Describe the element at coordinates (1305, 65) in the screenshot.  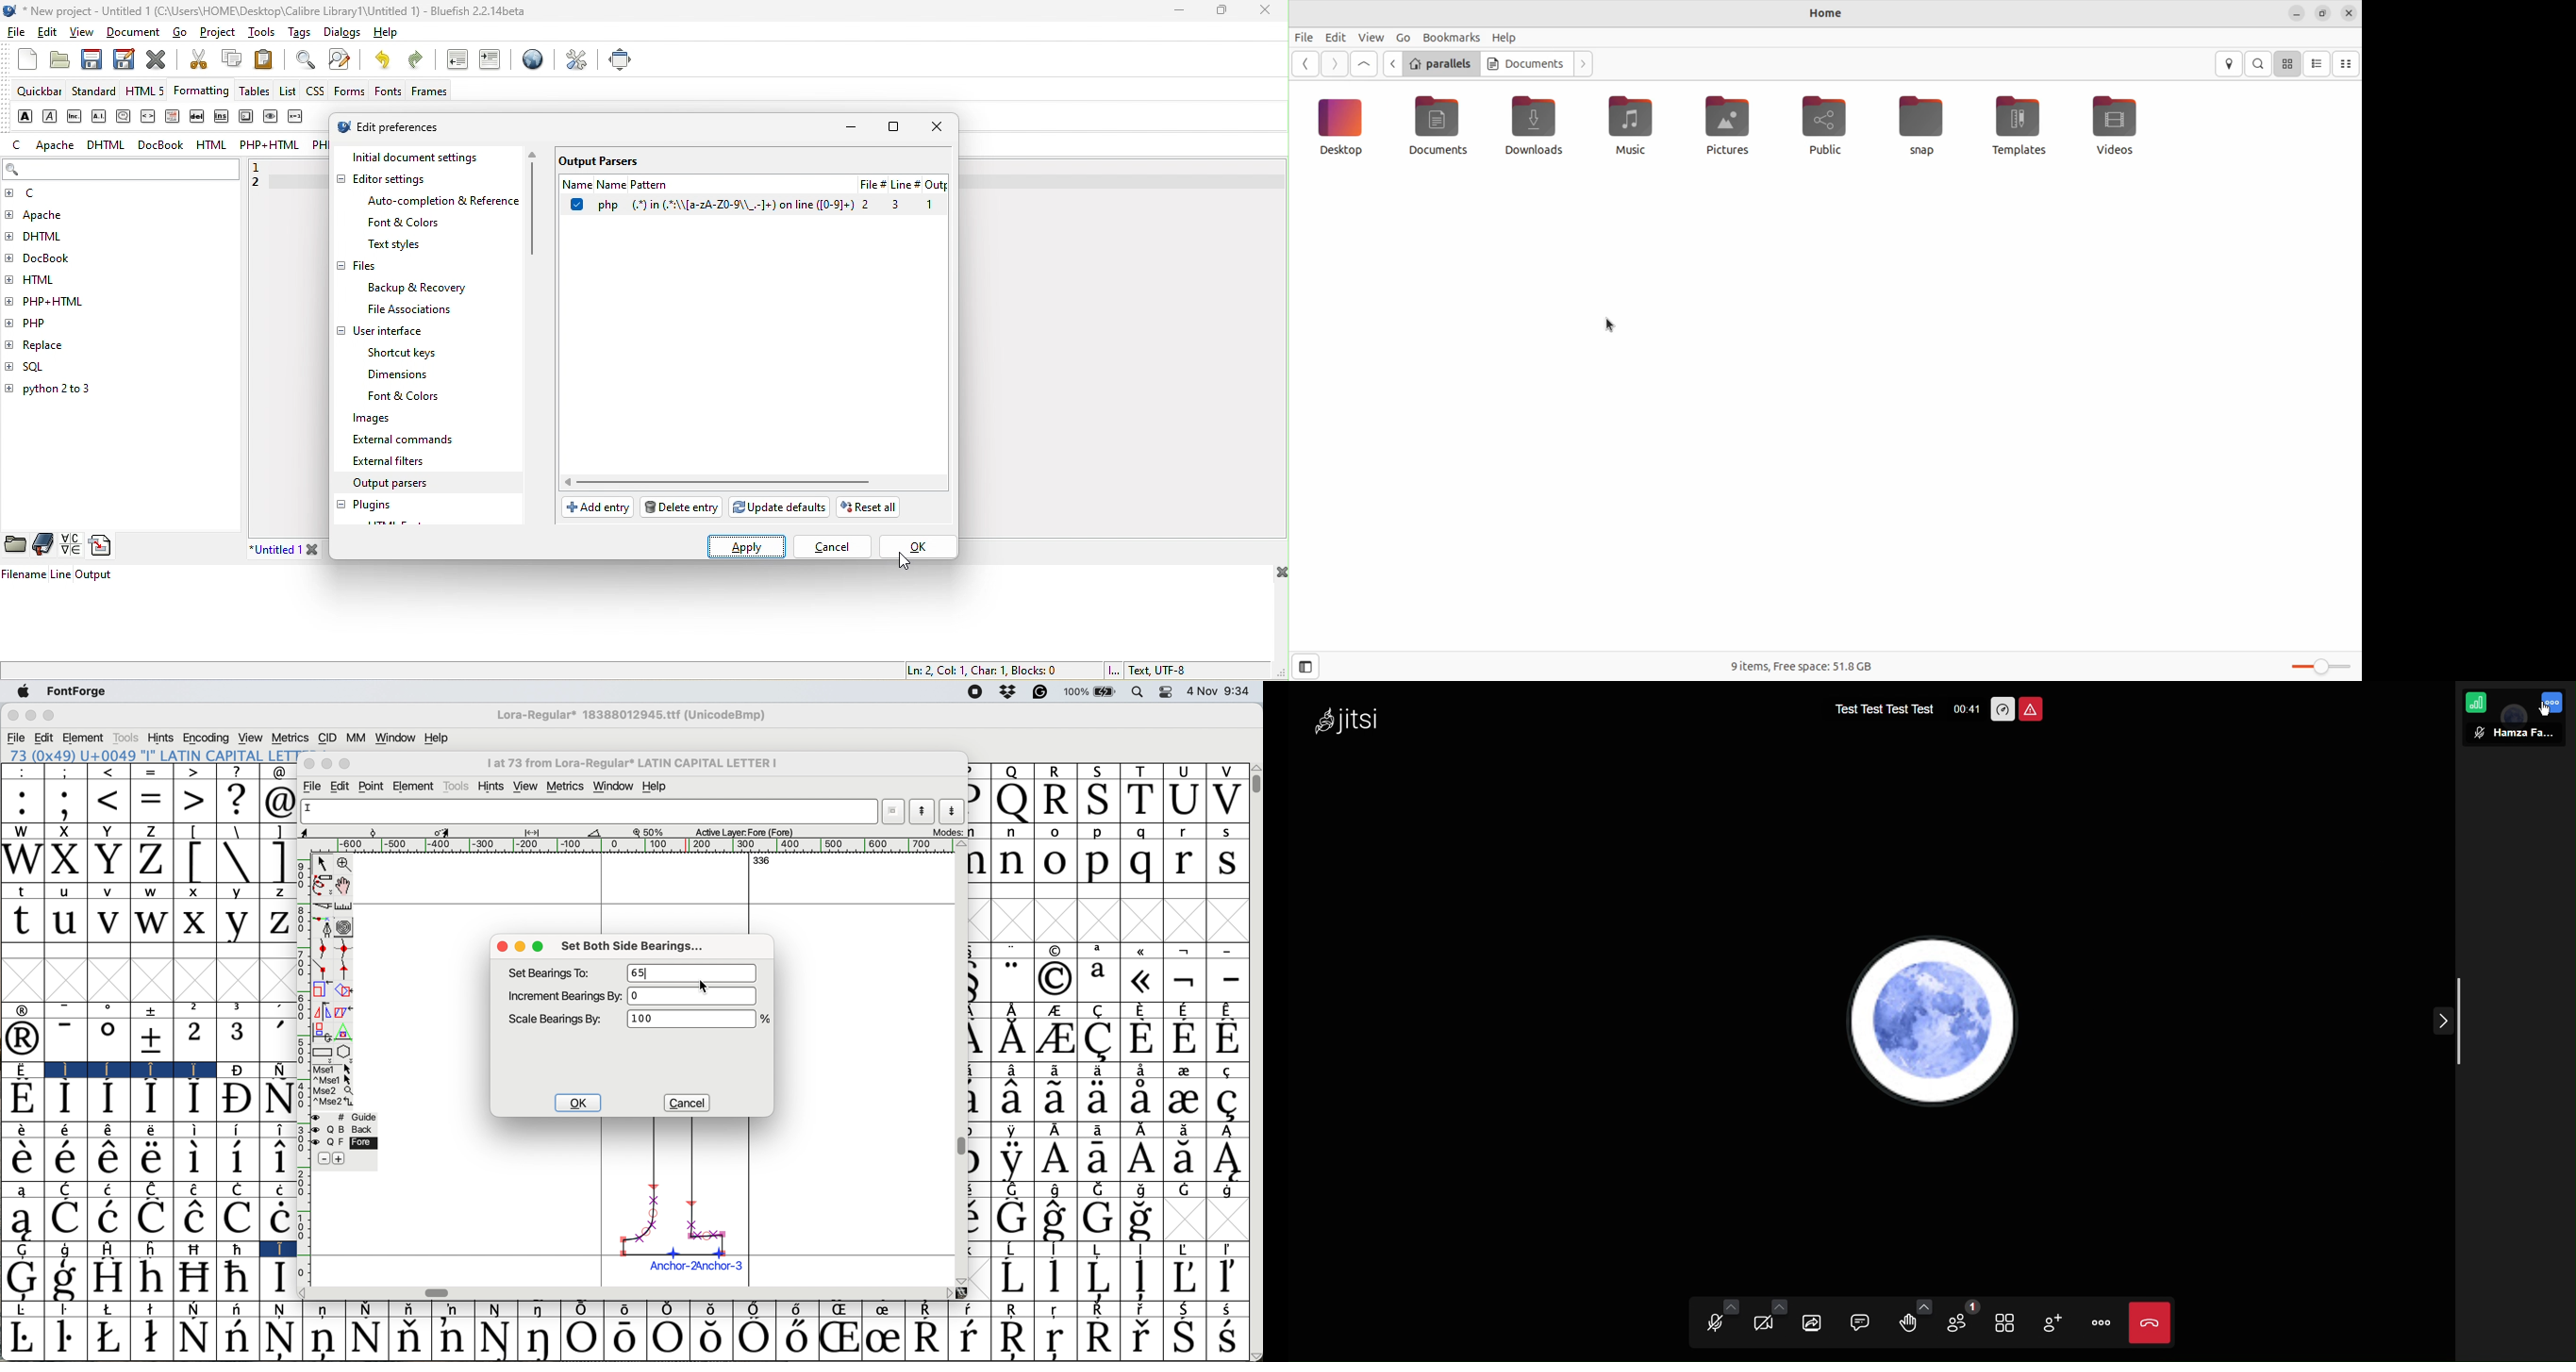
I see `back` at that location.